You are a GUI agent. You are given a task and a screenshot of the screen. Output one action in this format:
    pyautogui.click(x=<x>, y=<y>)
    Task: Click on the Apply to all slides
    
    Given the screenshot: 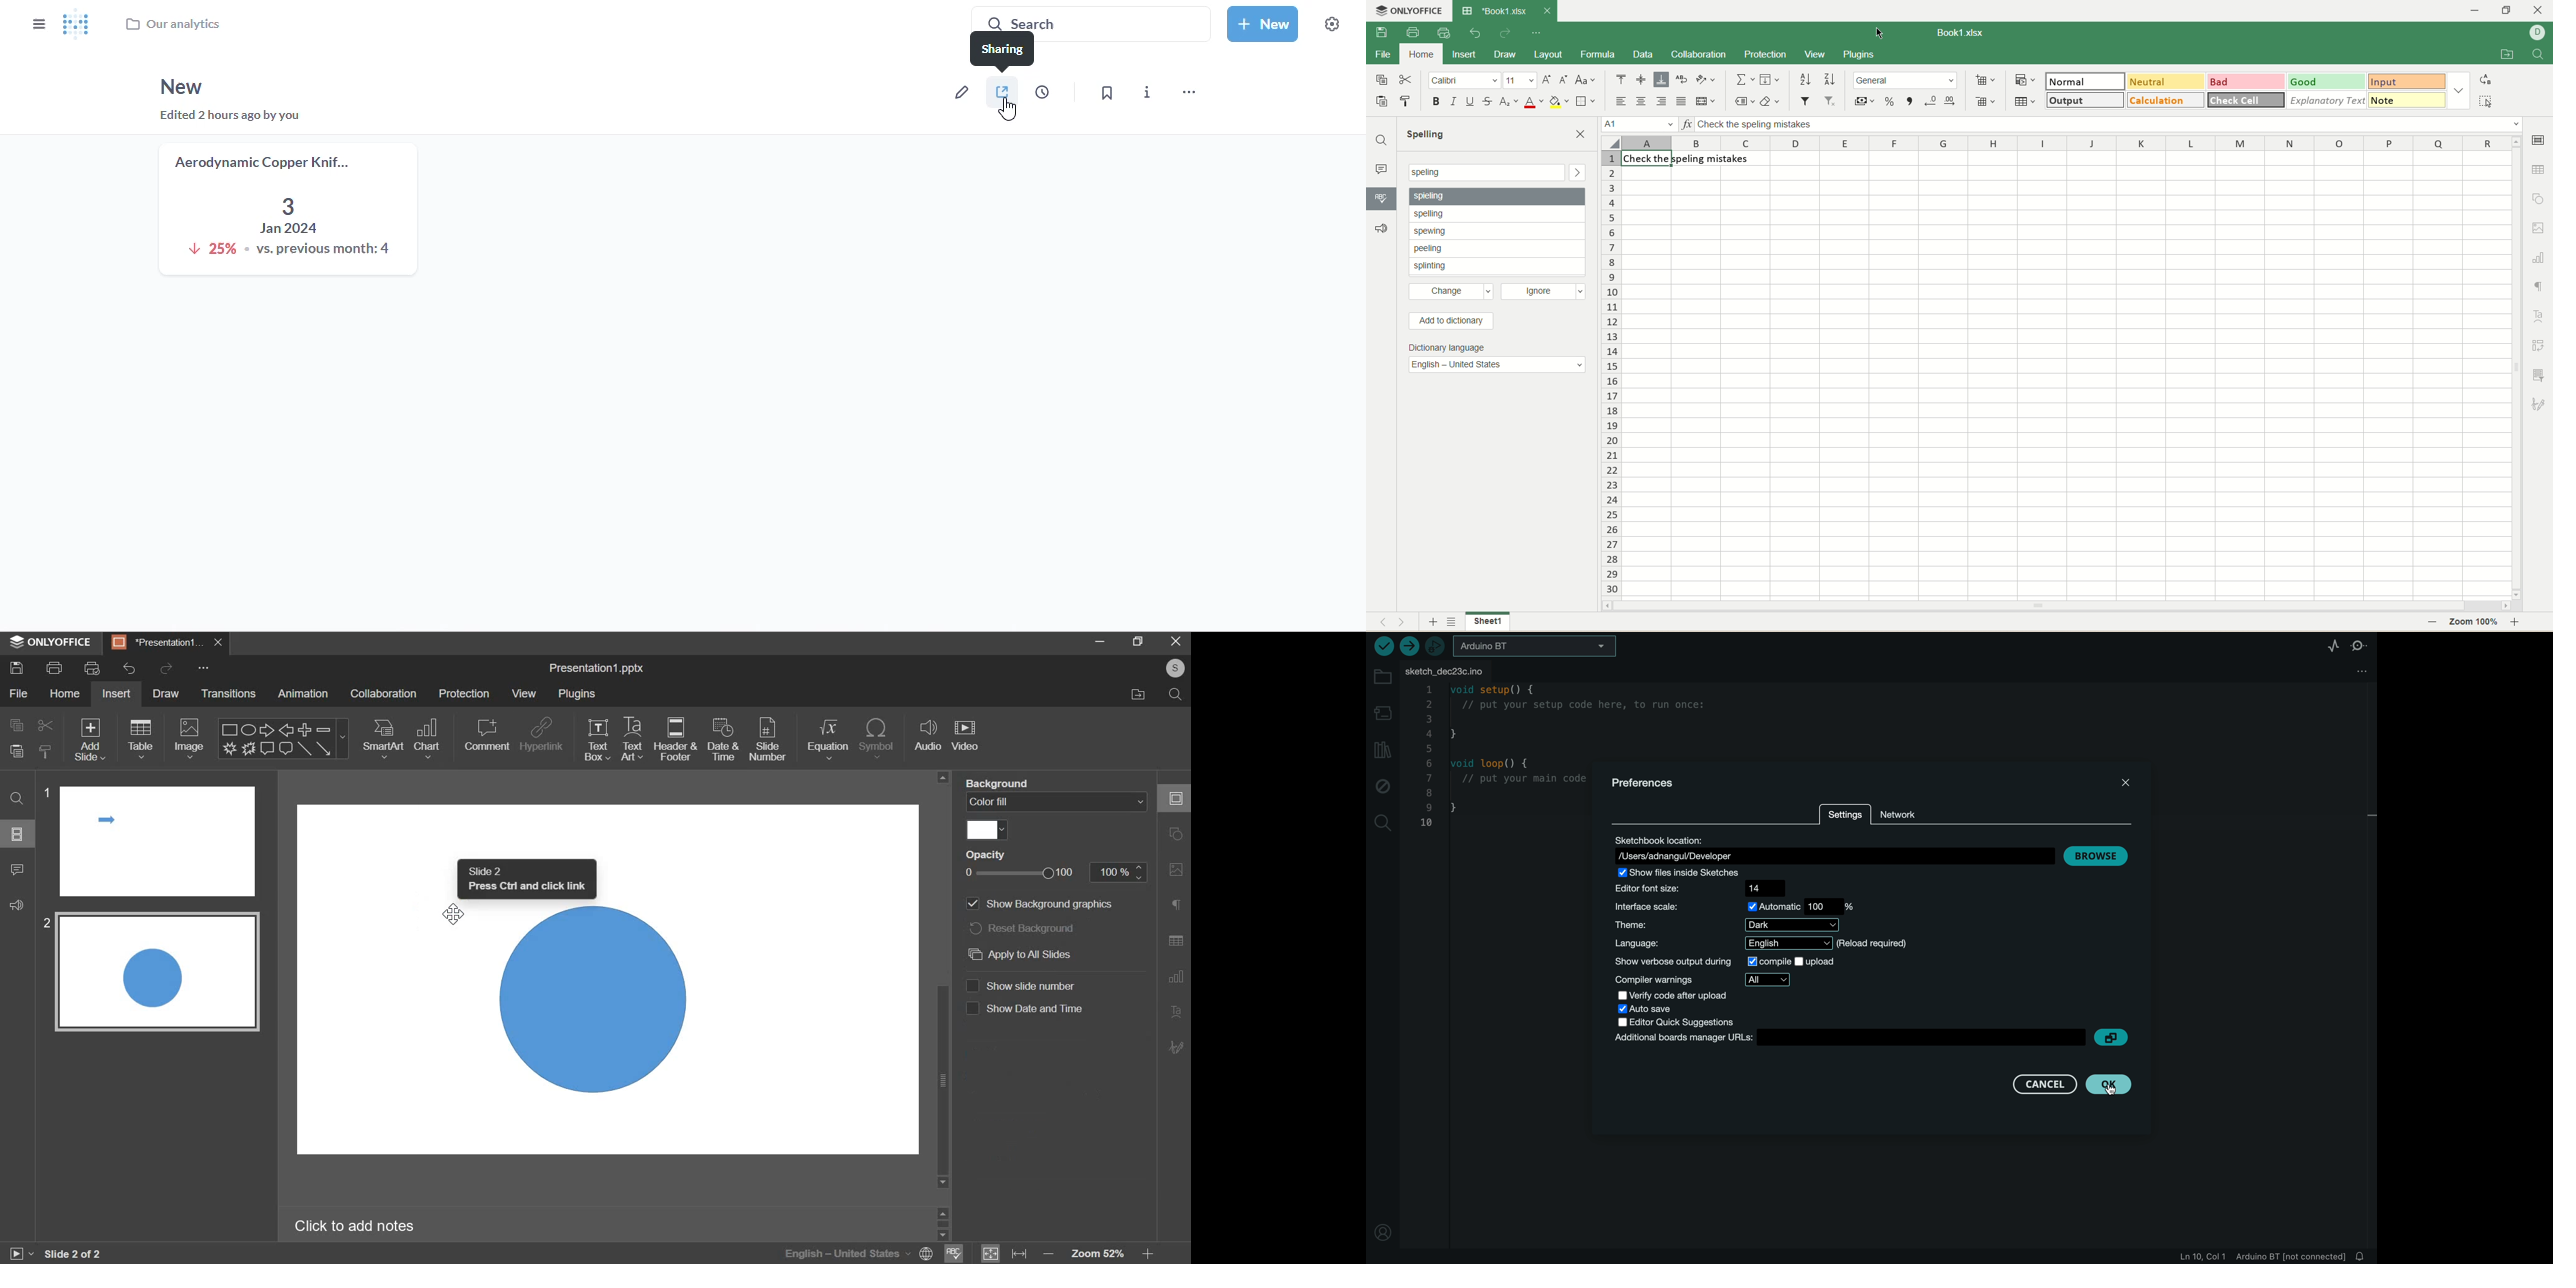 What is the action you would take?
    pyautogui.click(x=1020, y=958)
    